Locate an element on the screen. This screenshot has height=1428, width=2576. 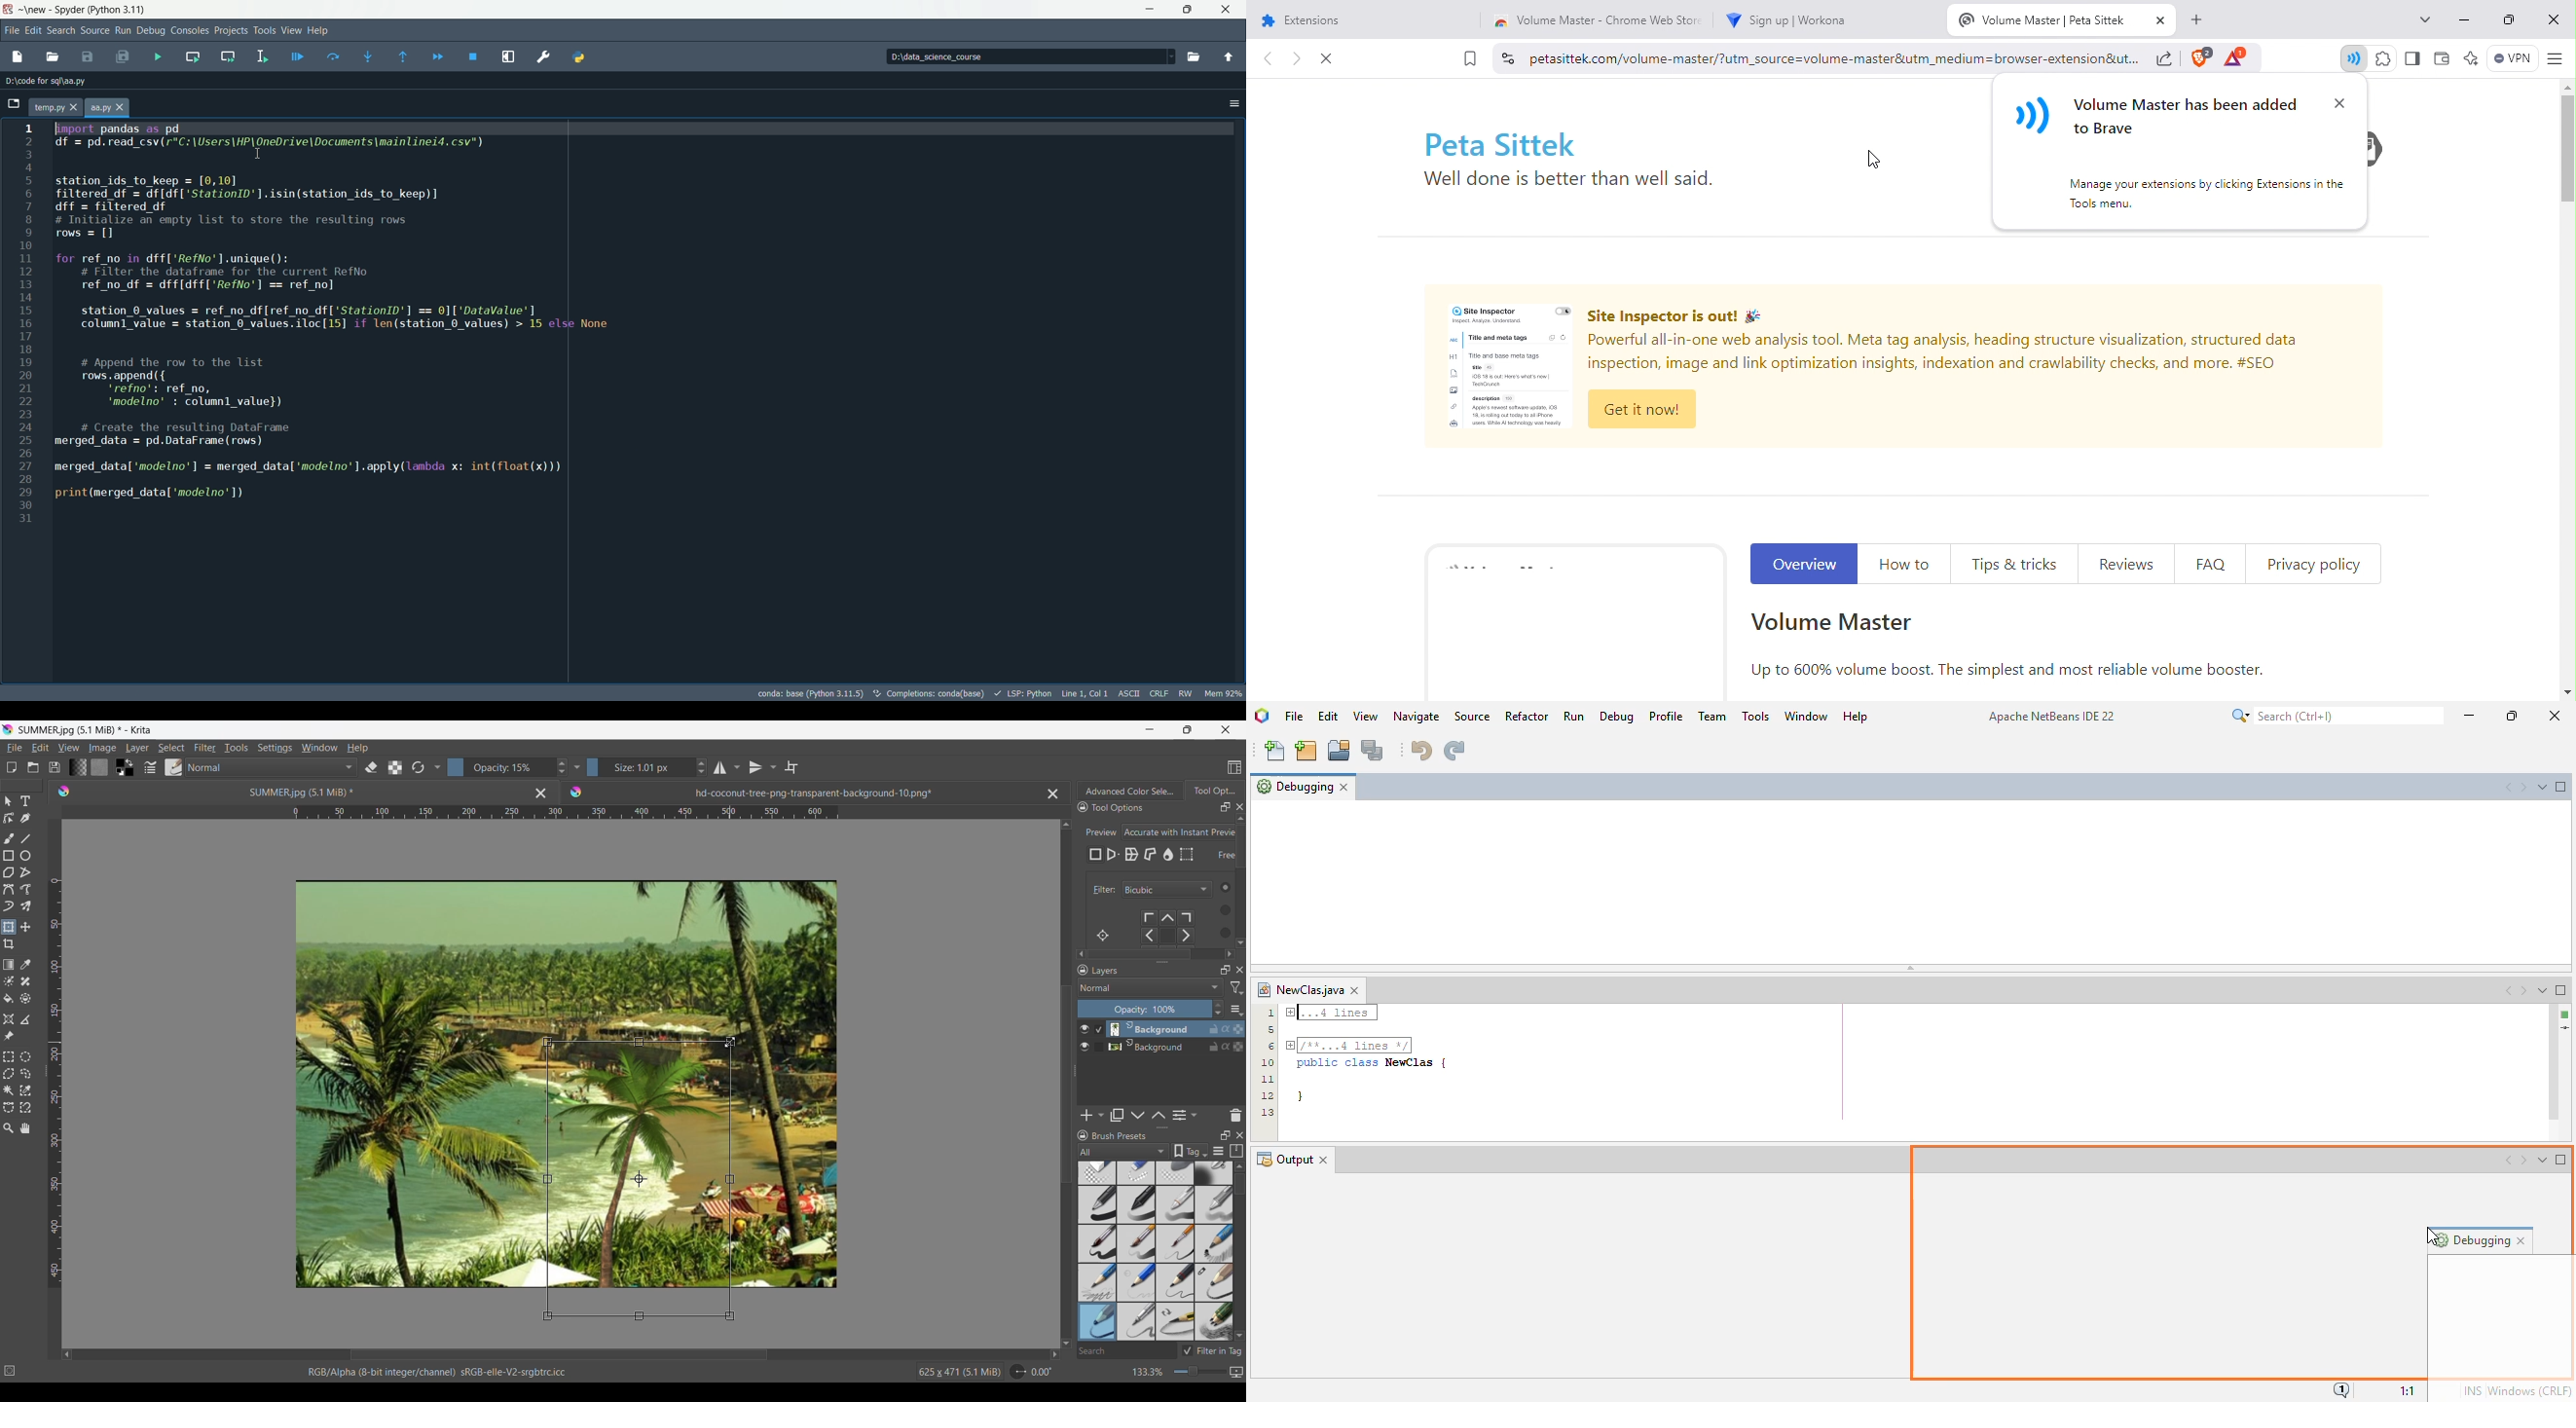
projects menu is located at coordinates (232, 31).